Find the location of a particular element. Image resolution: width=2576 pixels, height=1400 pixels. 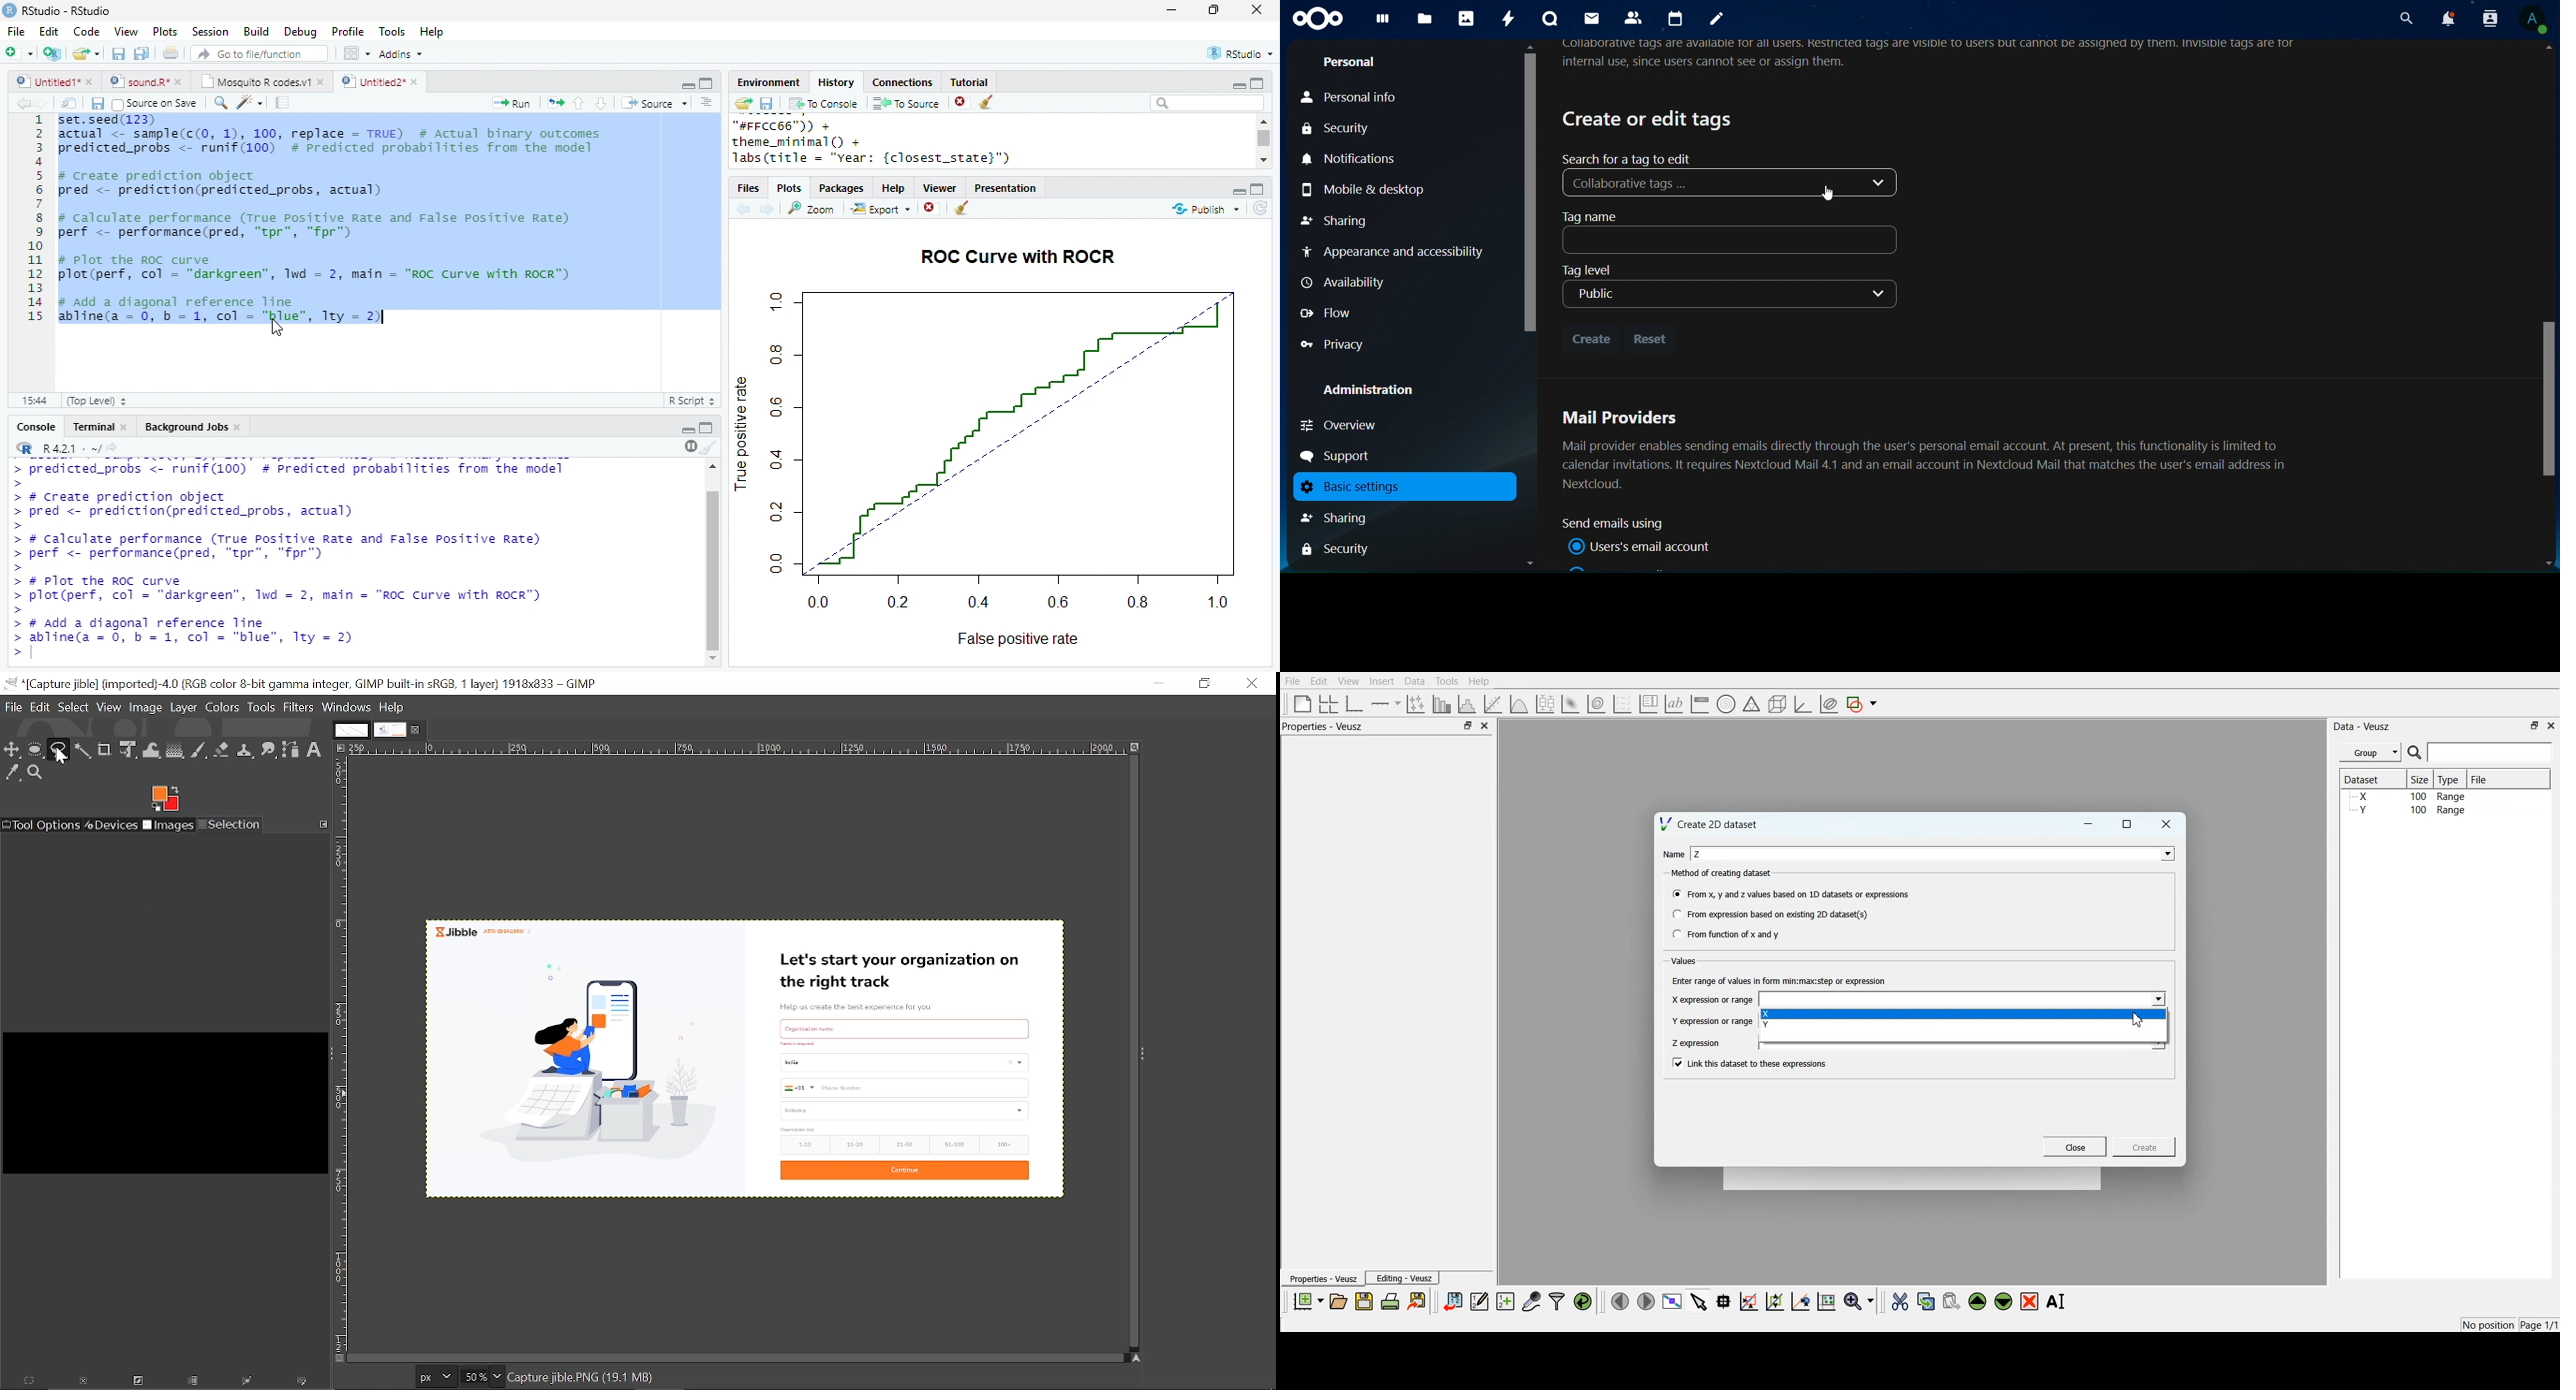

Source on Save is located at coordinates (153, 104).